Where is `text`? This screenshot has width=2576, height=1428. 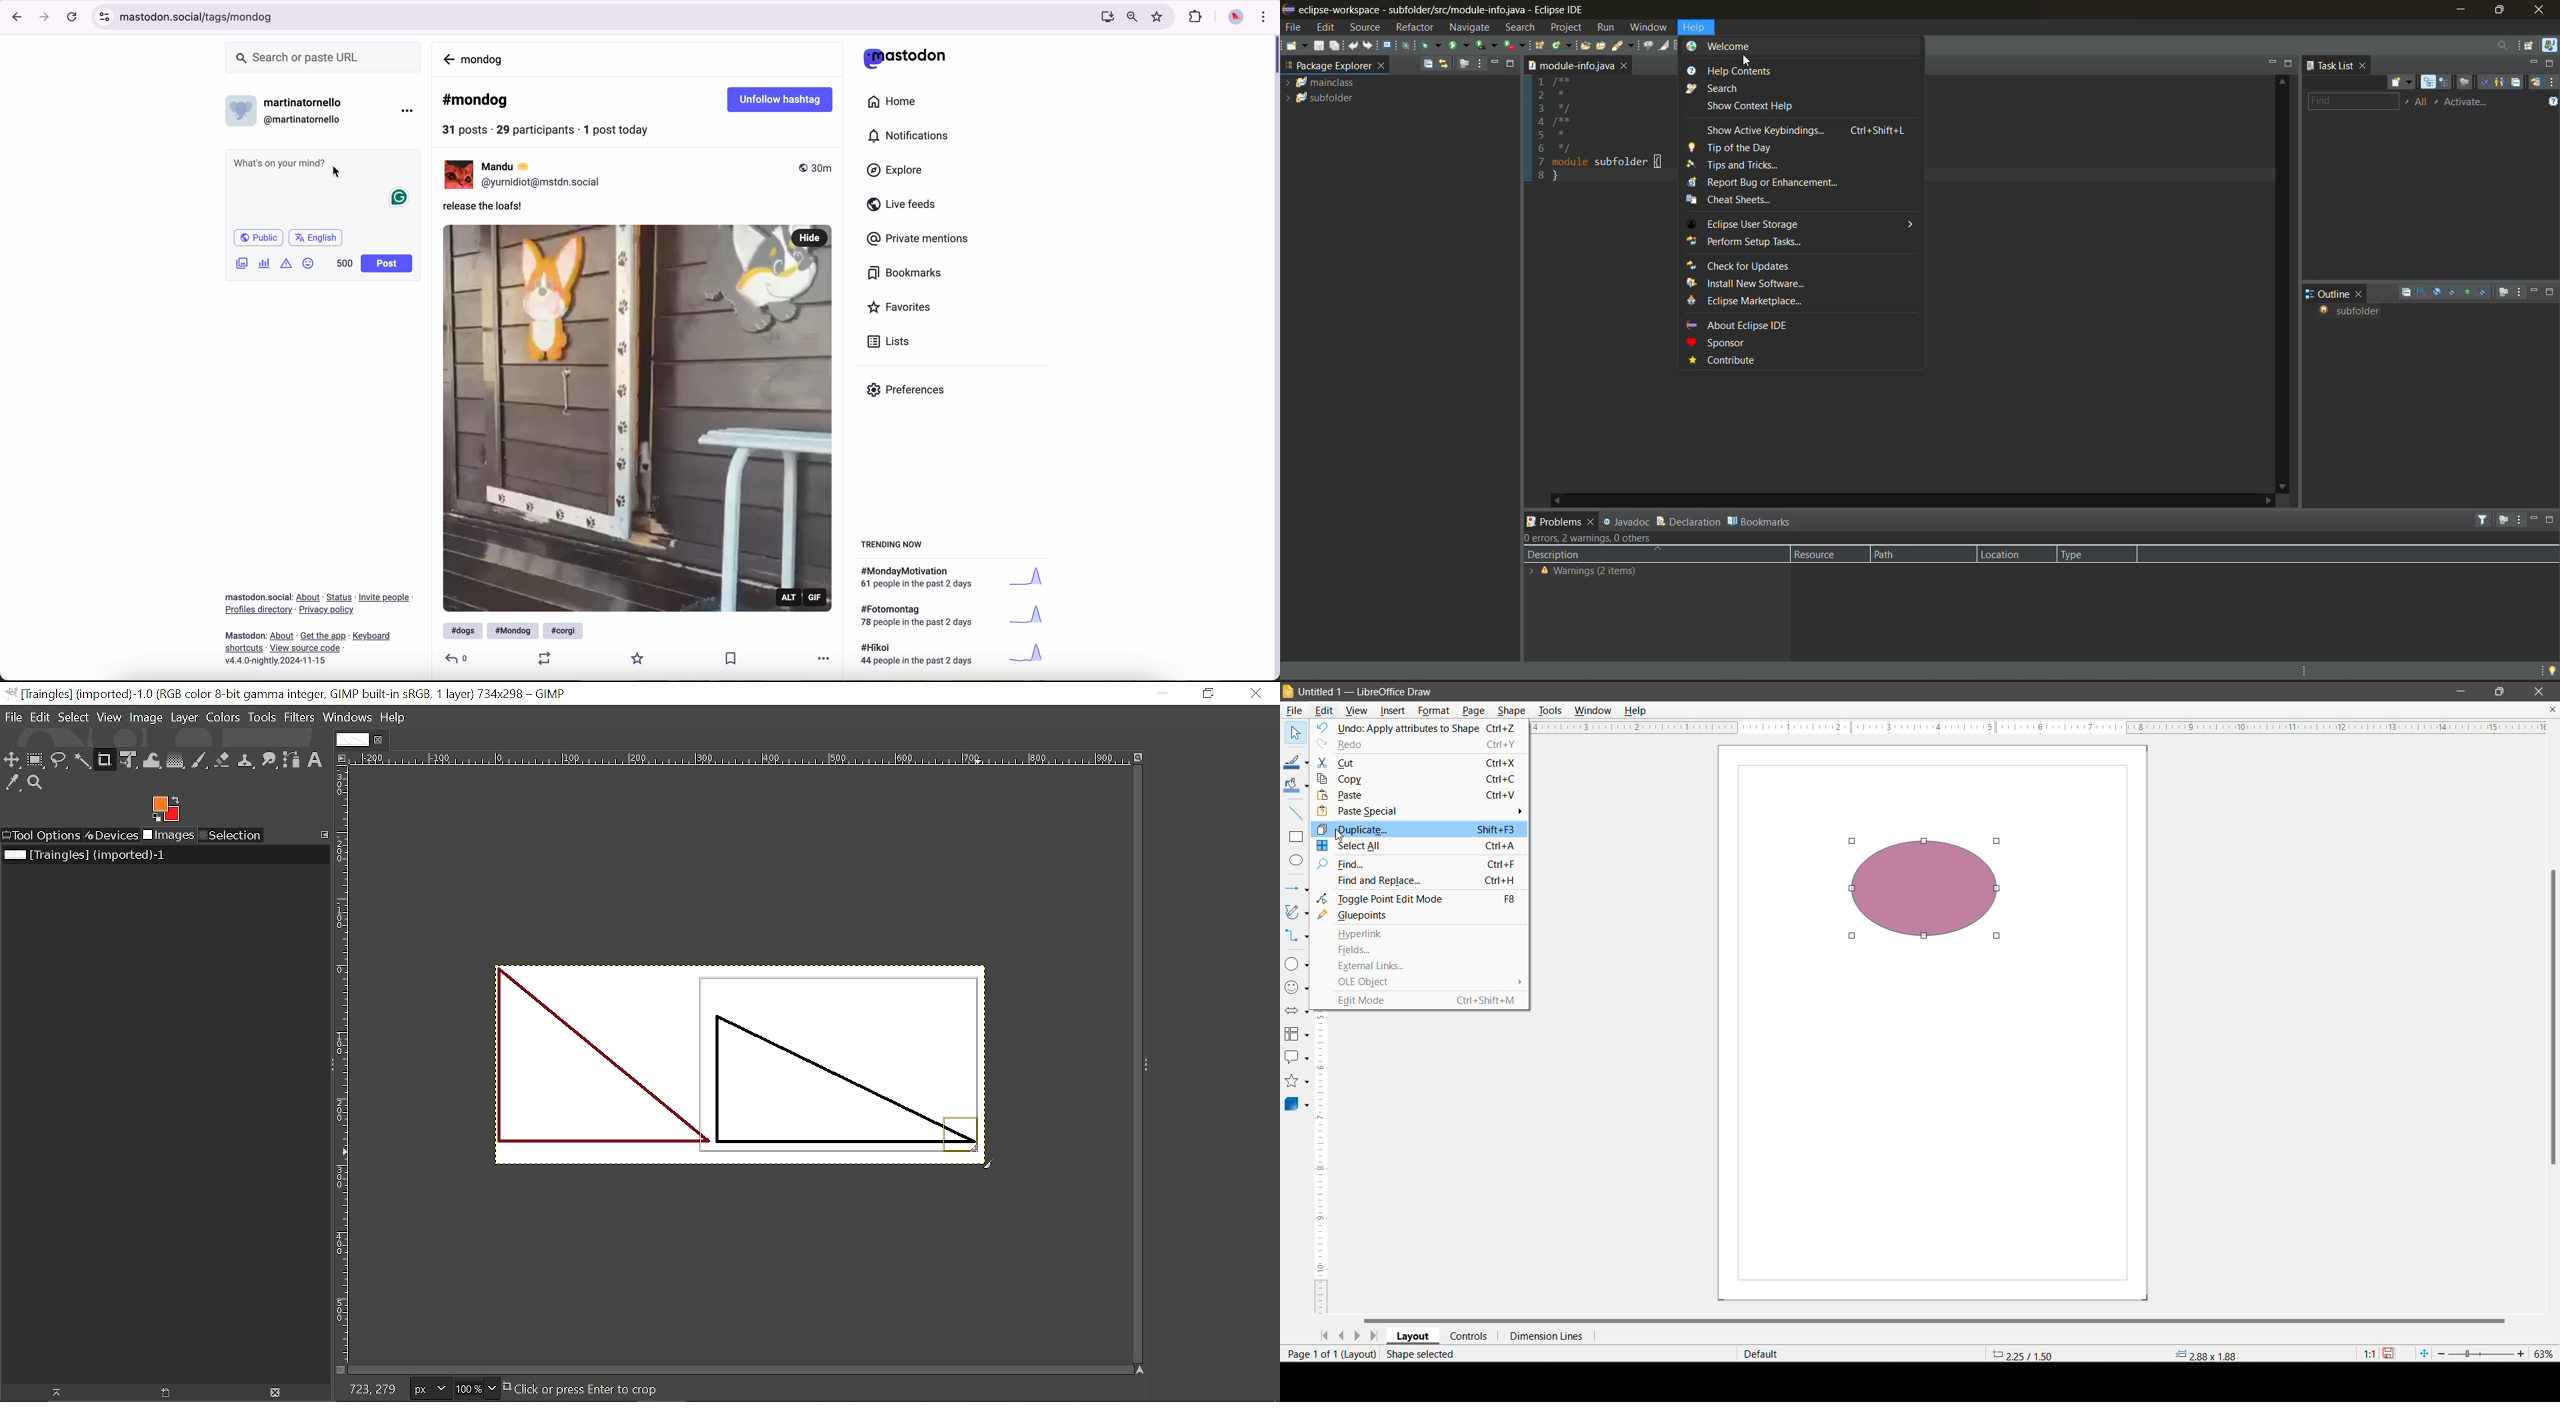 text is located at coordinates (922, 656).